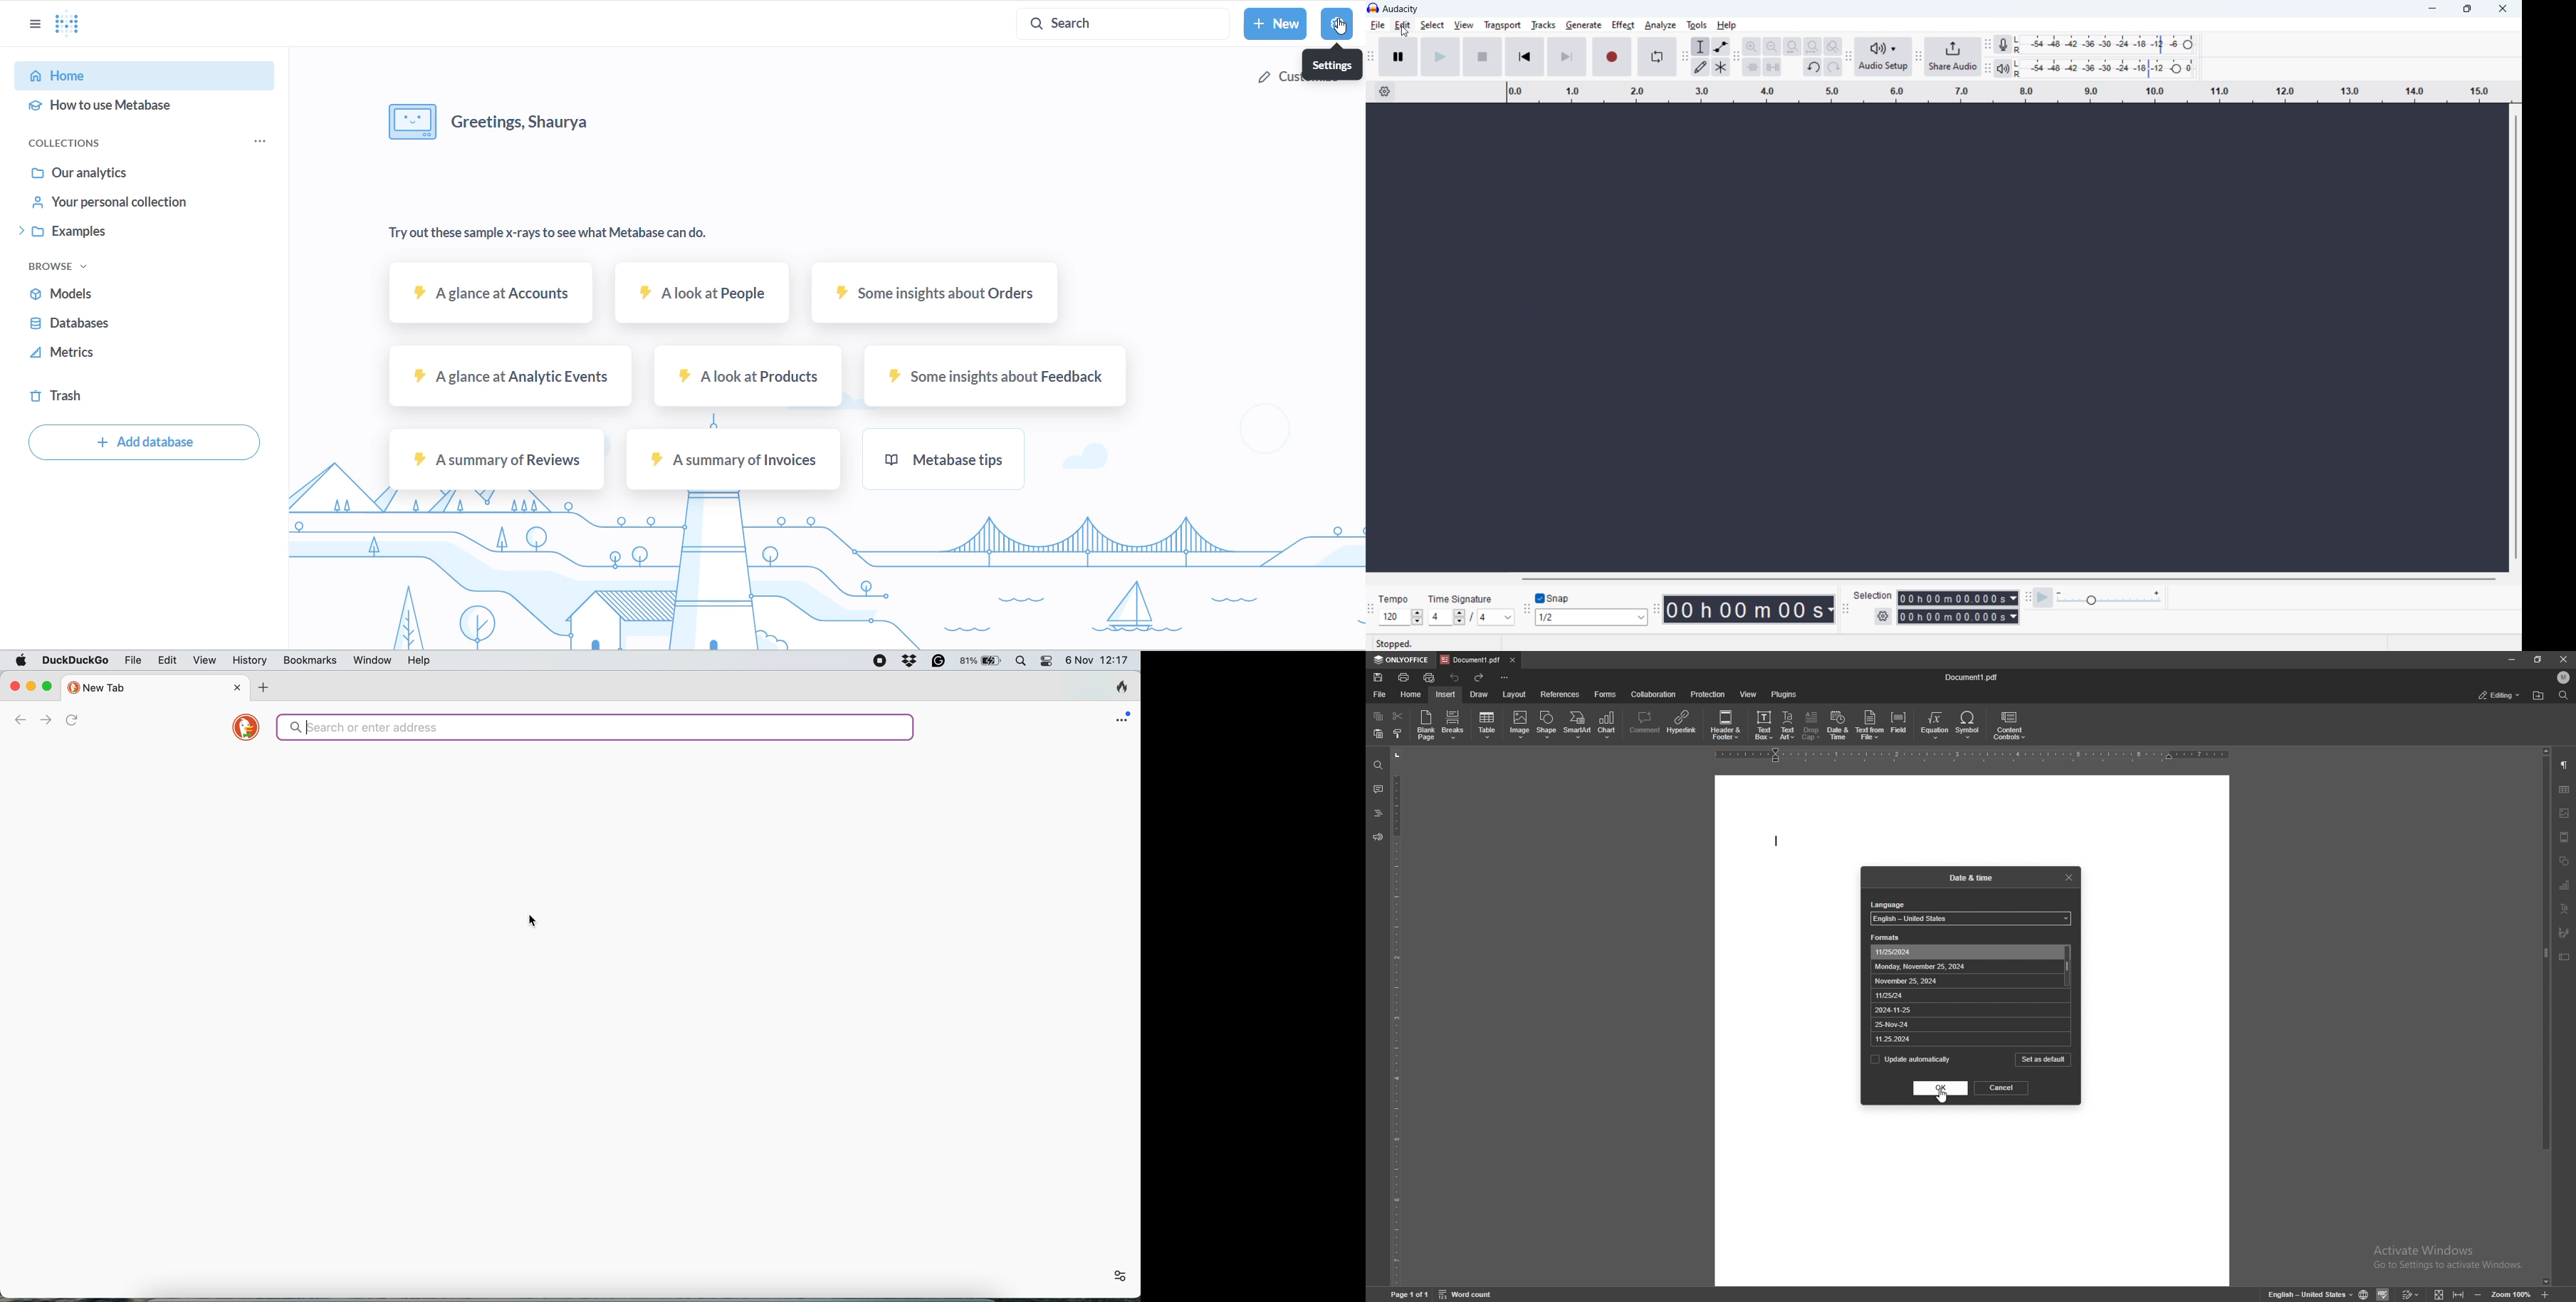 This screenshot has height=1316, width=2576. I want to click on Tempo - indicates section for tempo of audio, so click(1393, 599).